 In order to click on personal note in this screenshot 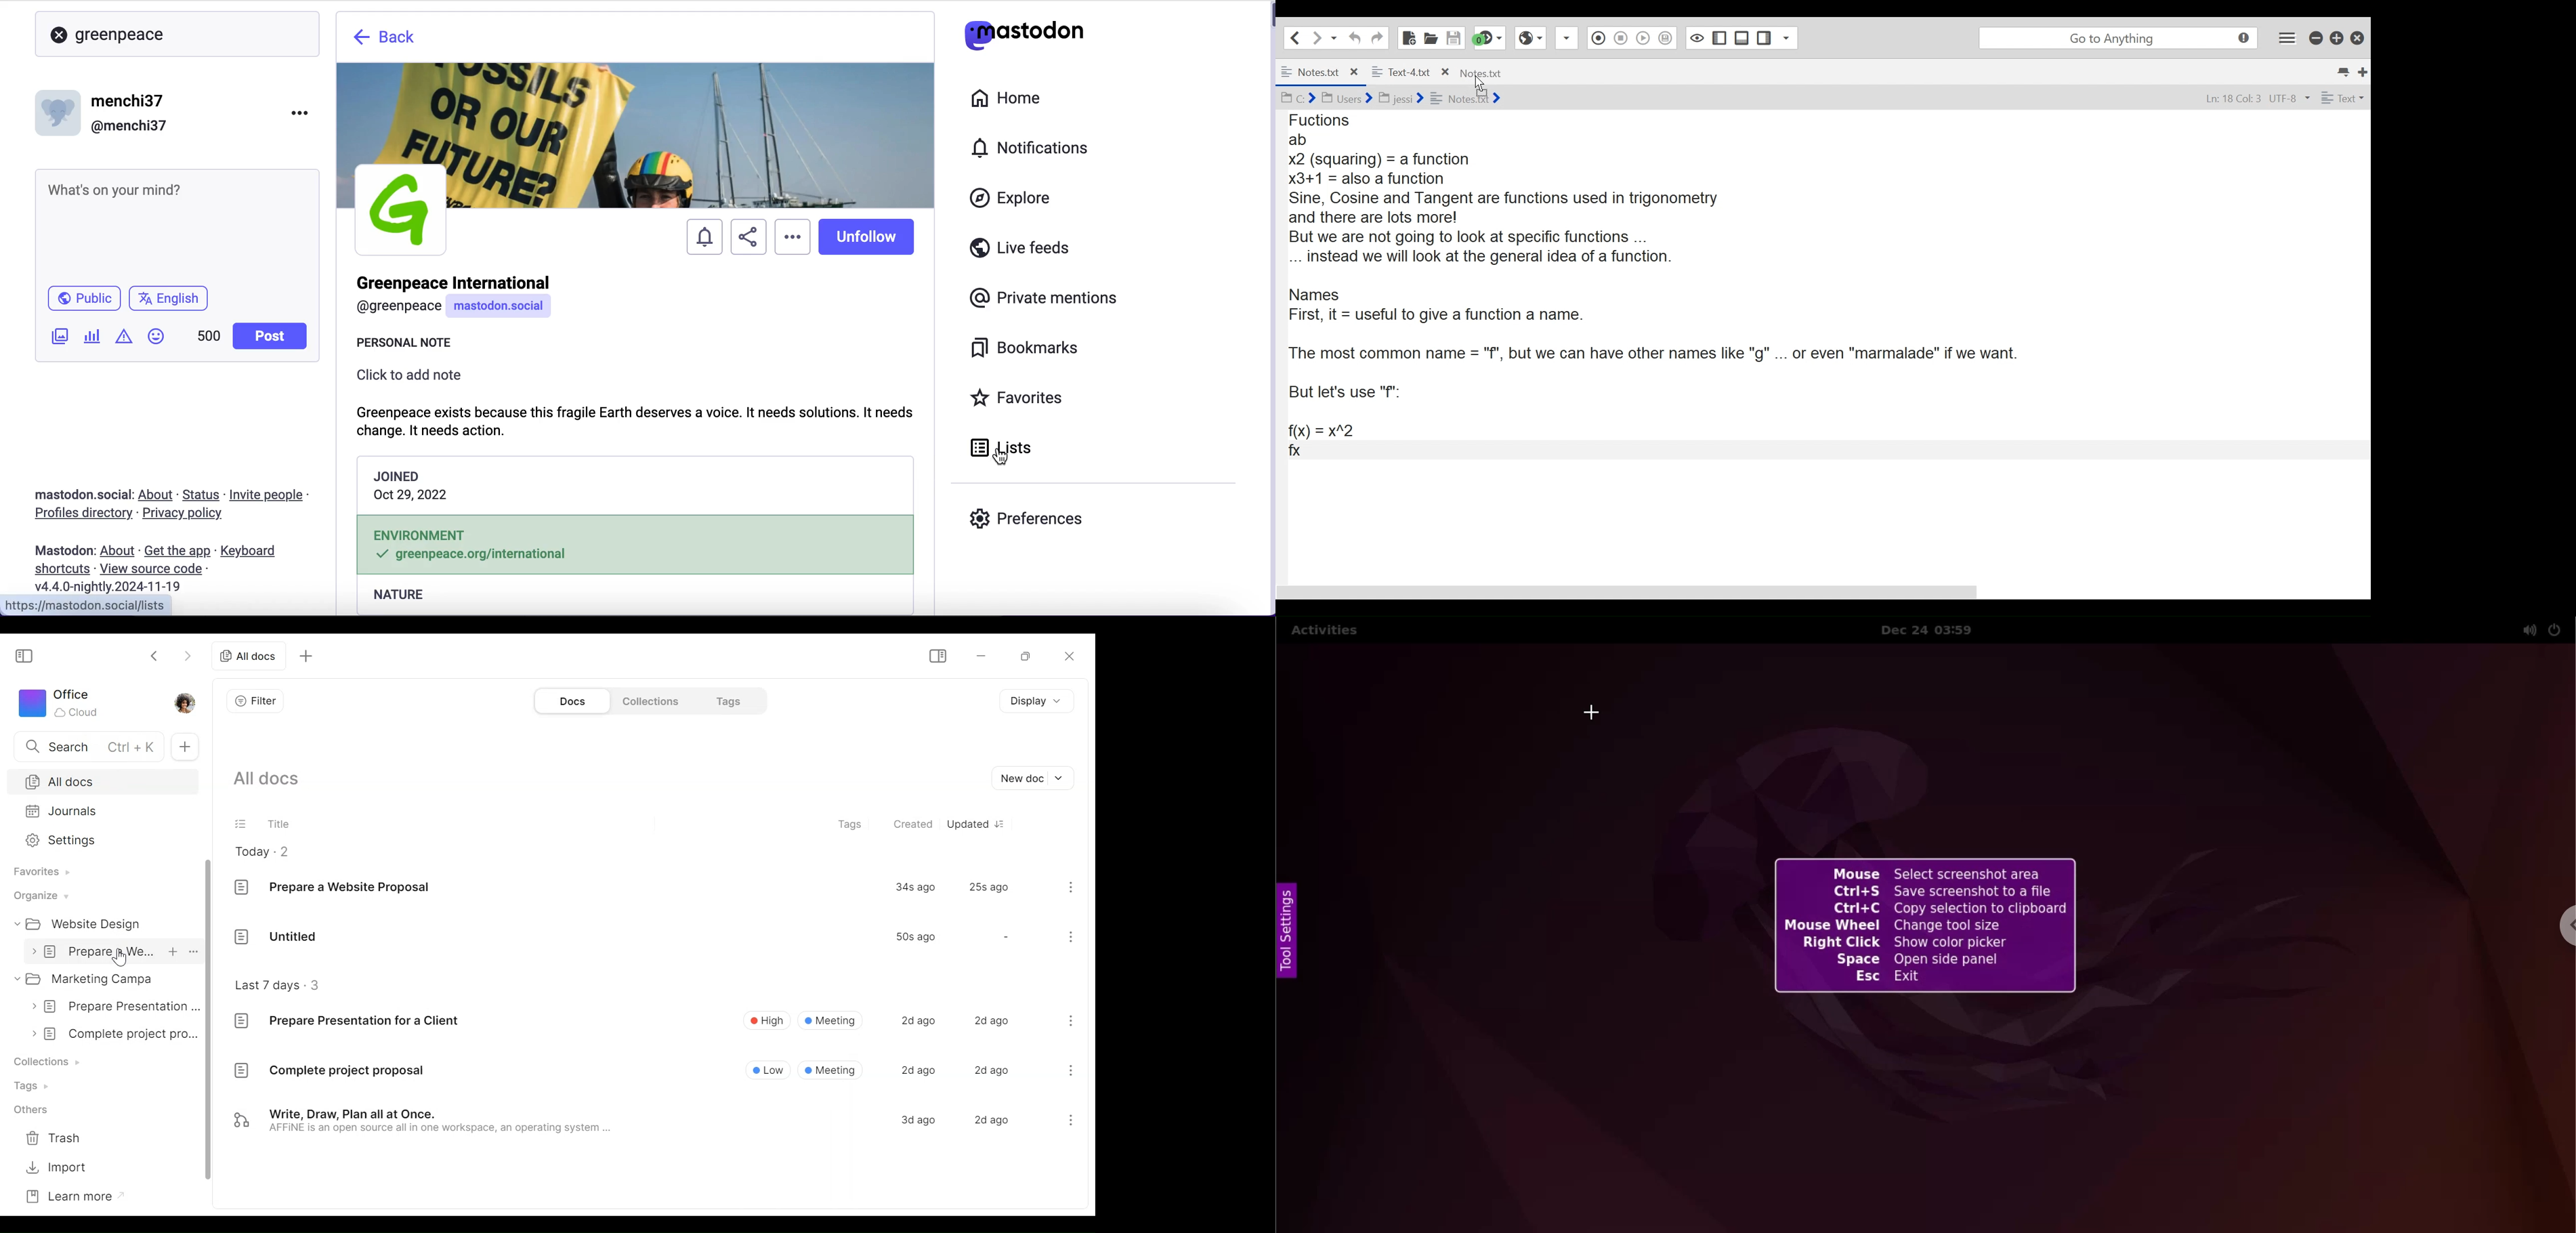, I will do `click(407, 344)`.